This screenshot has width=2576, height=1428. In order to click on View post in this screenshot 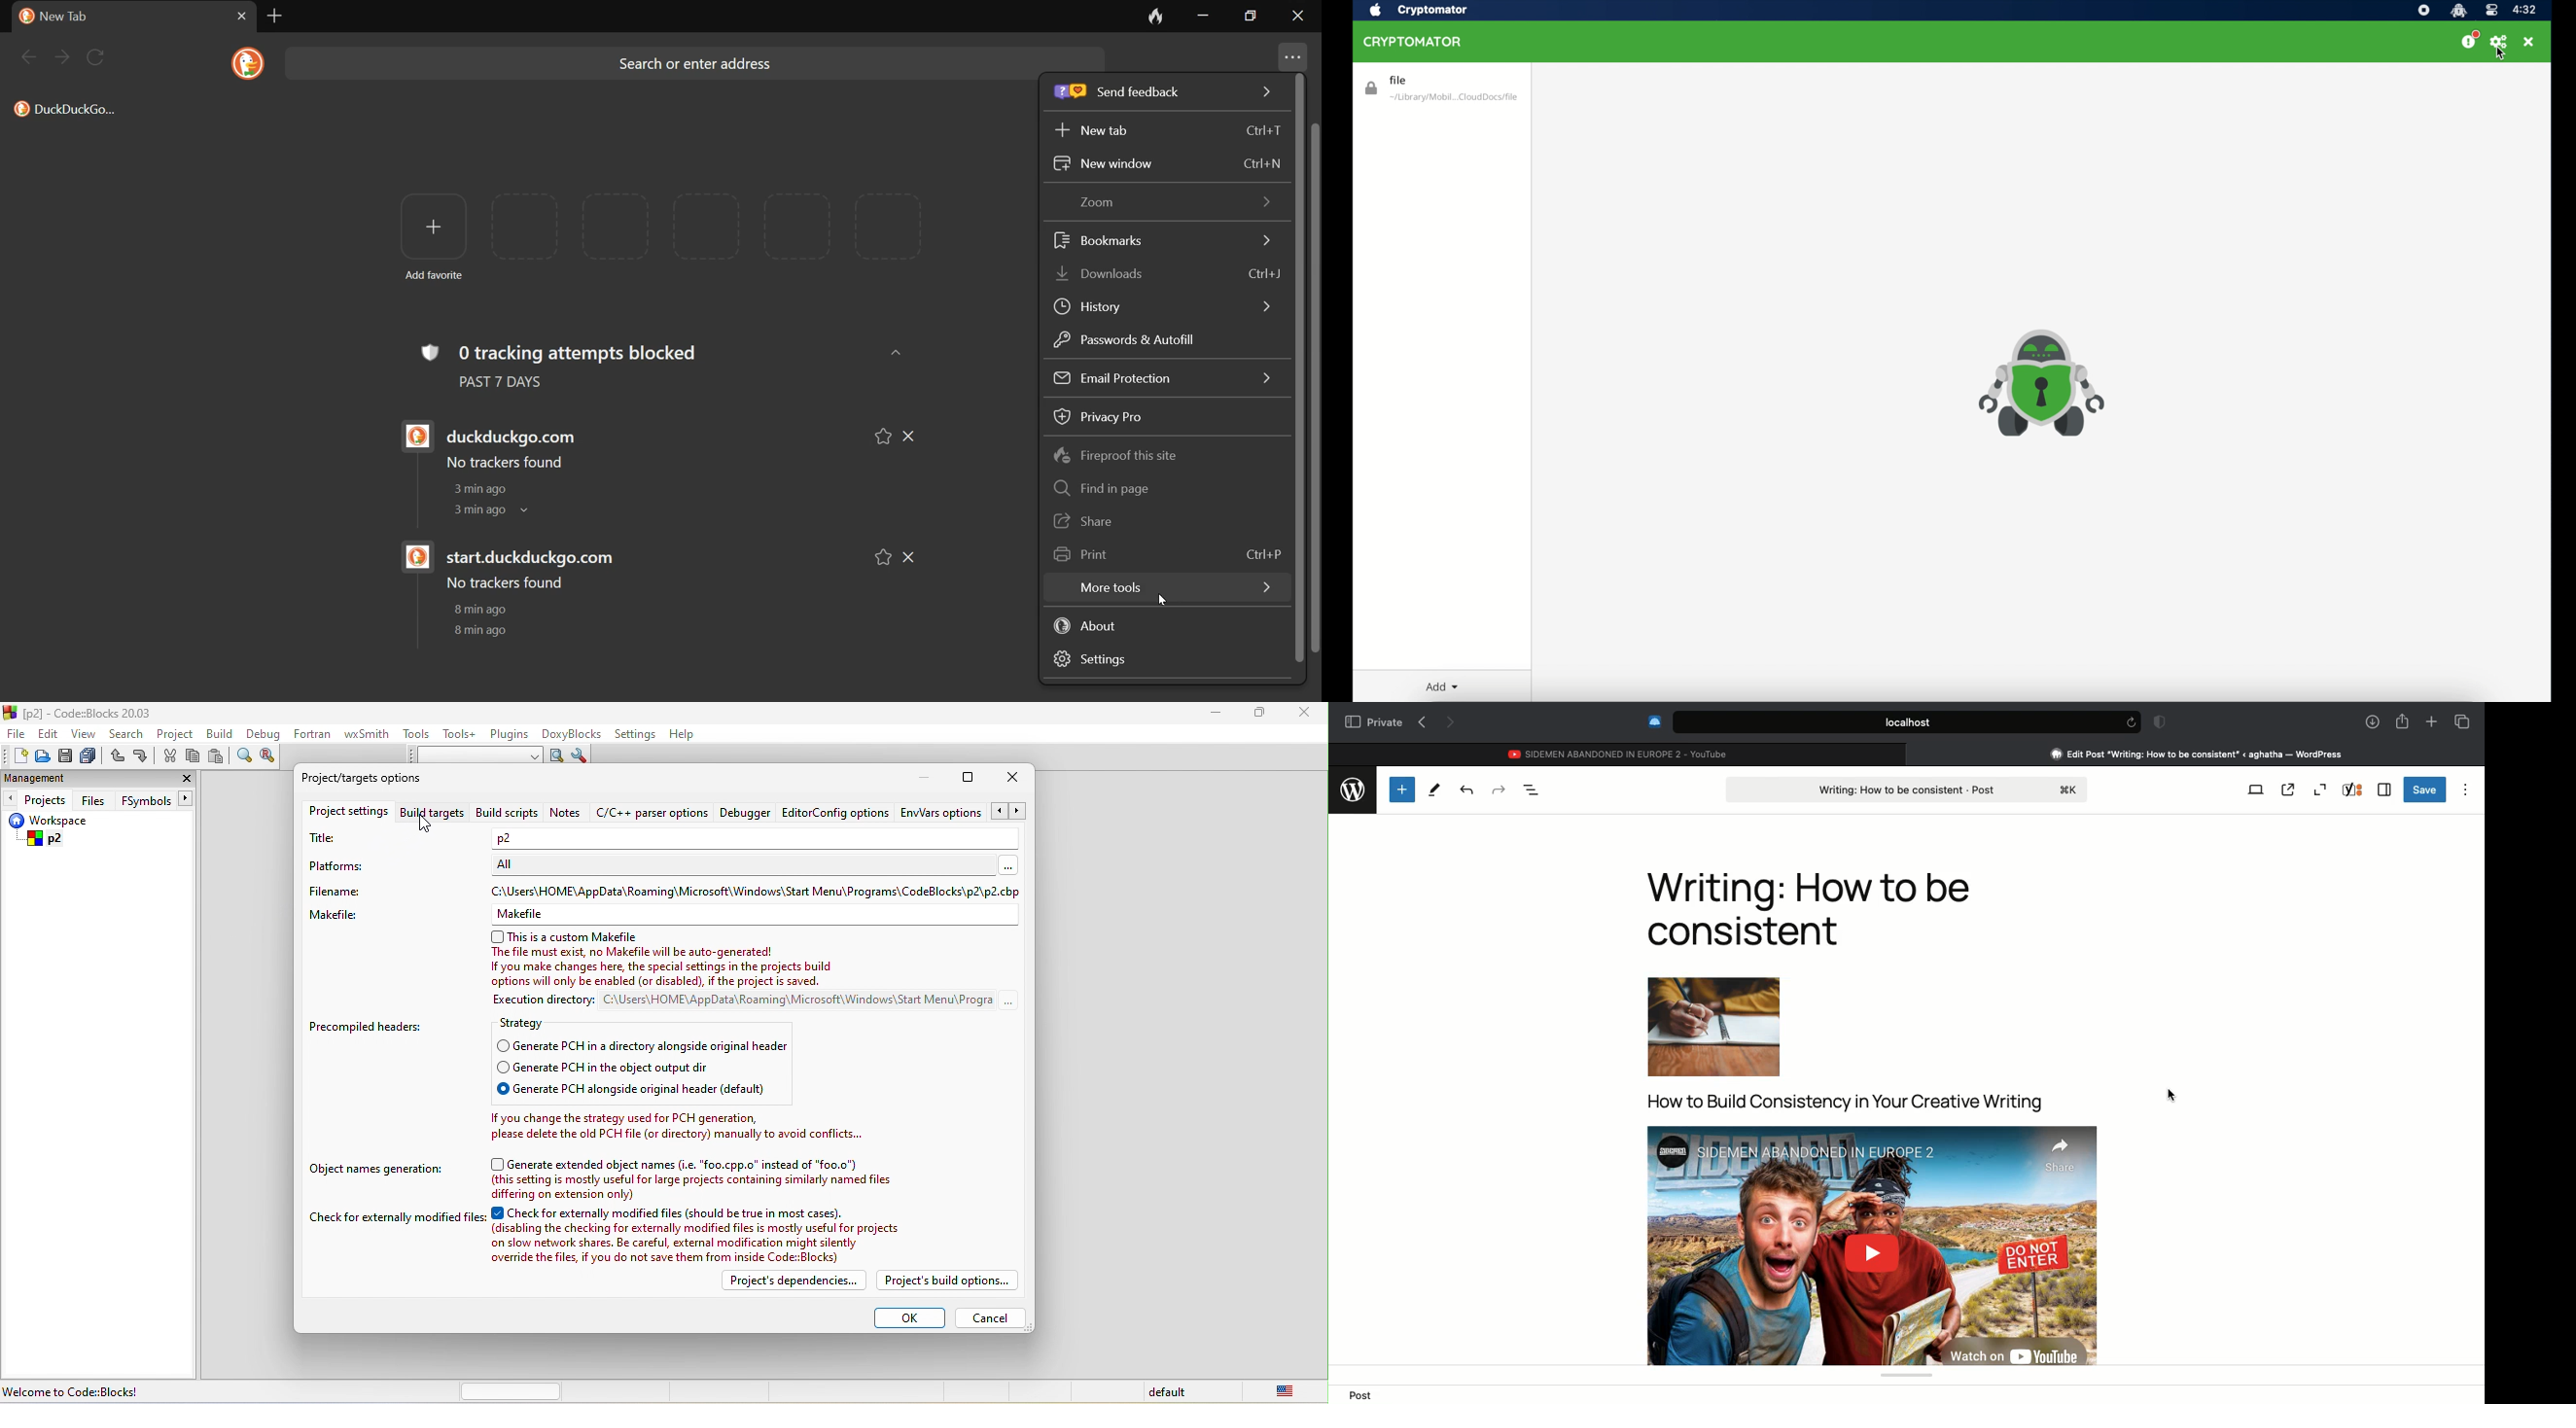, I will do `click(2288, 789)`.